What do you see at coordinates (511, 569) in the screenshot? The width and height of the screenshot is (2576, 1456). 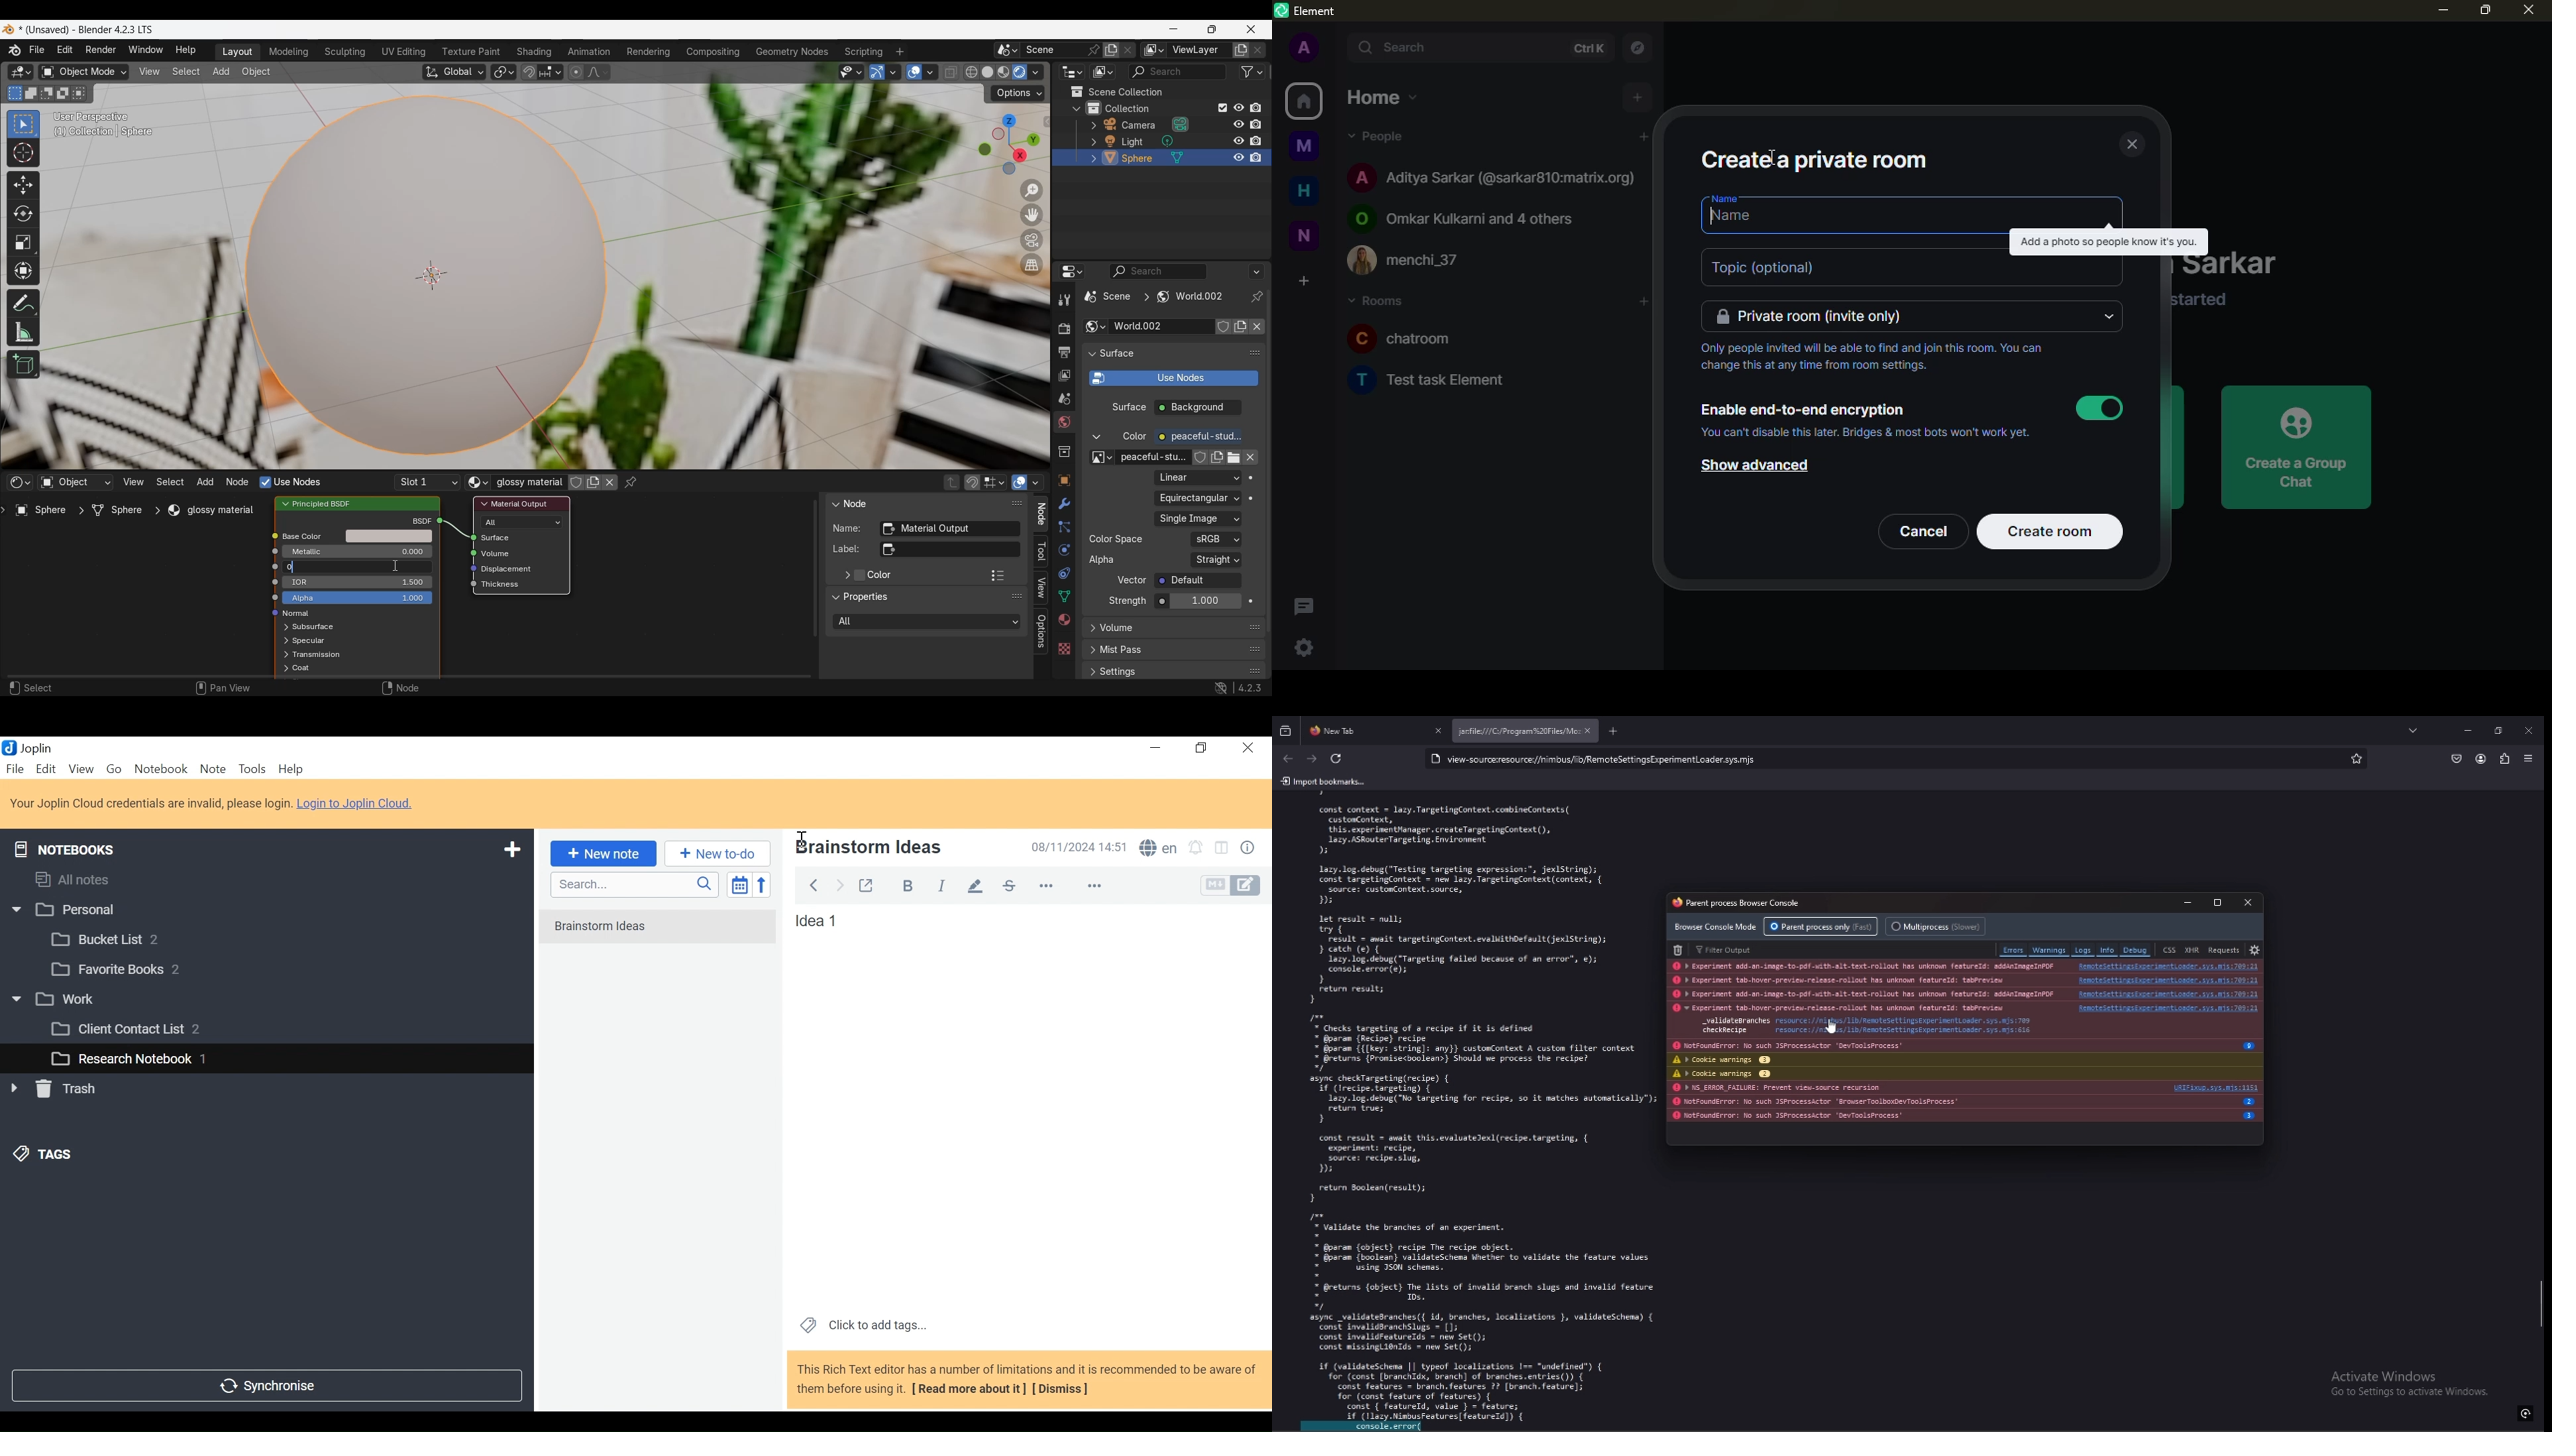 I see `Displacement` at bounding box center [511, 569].